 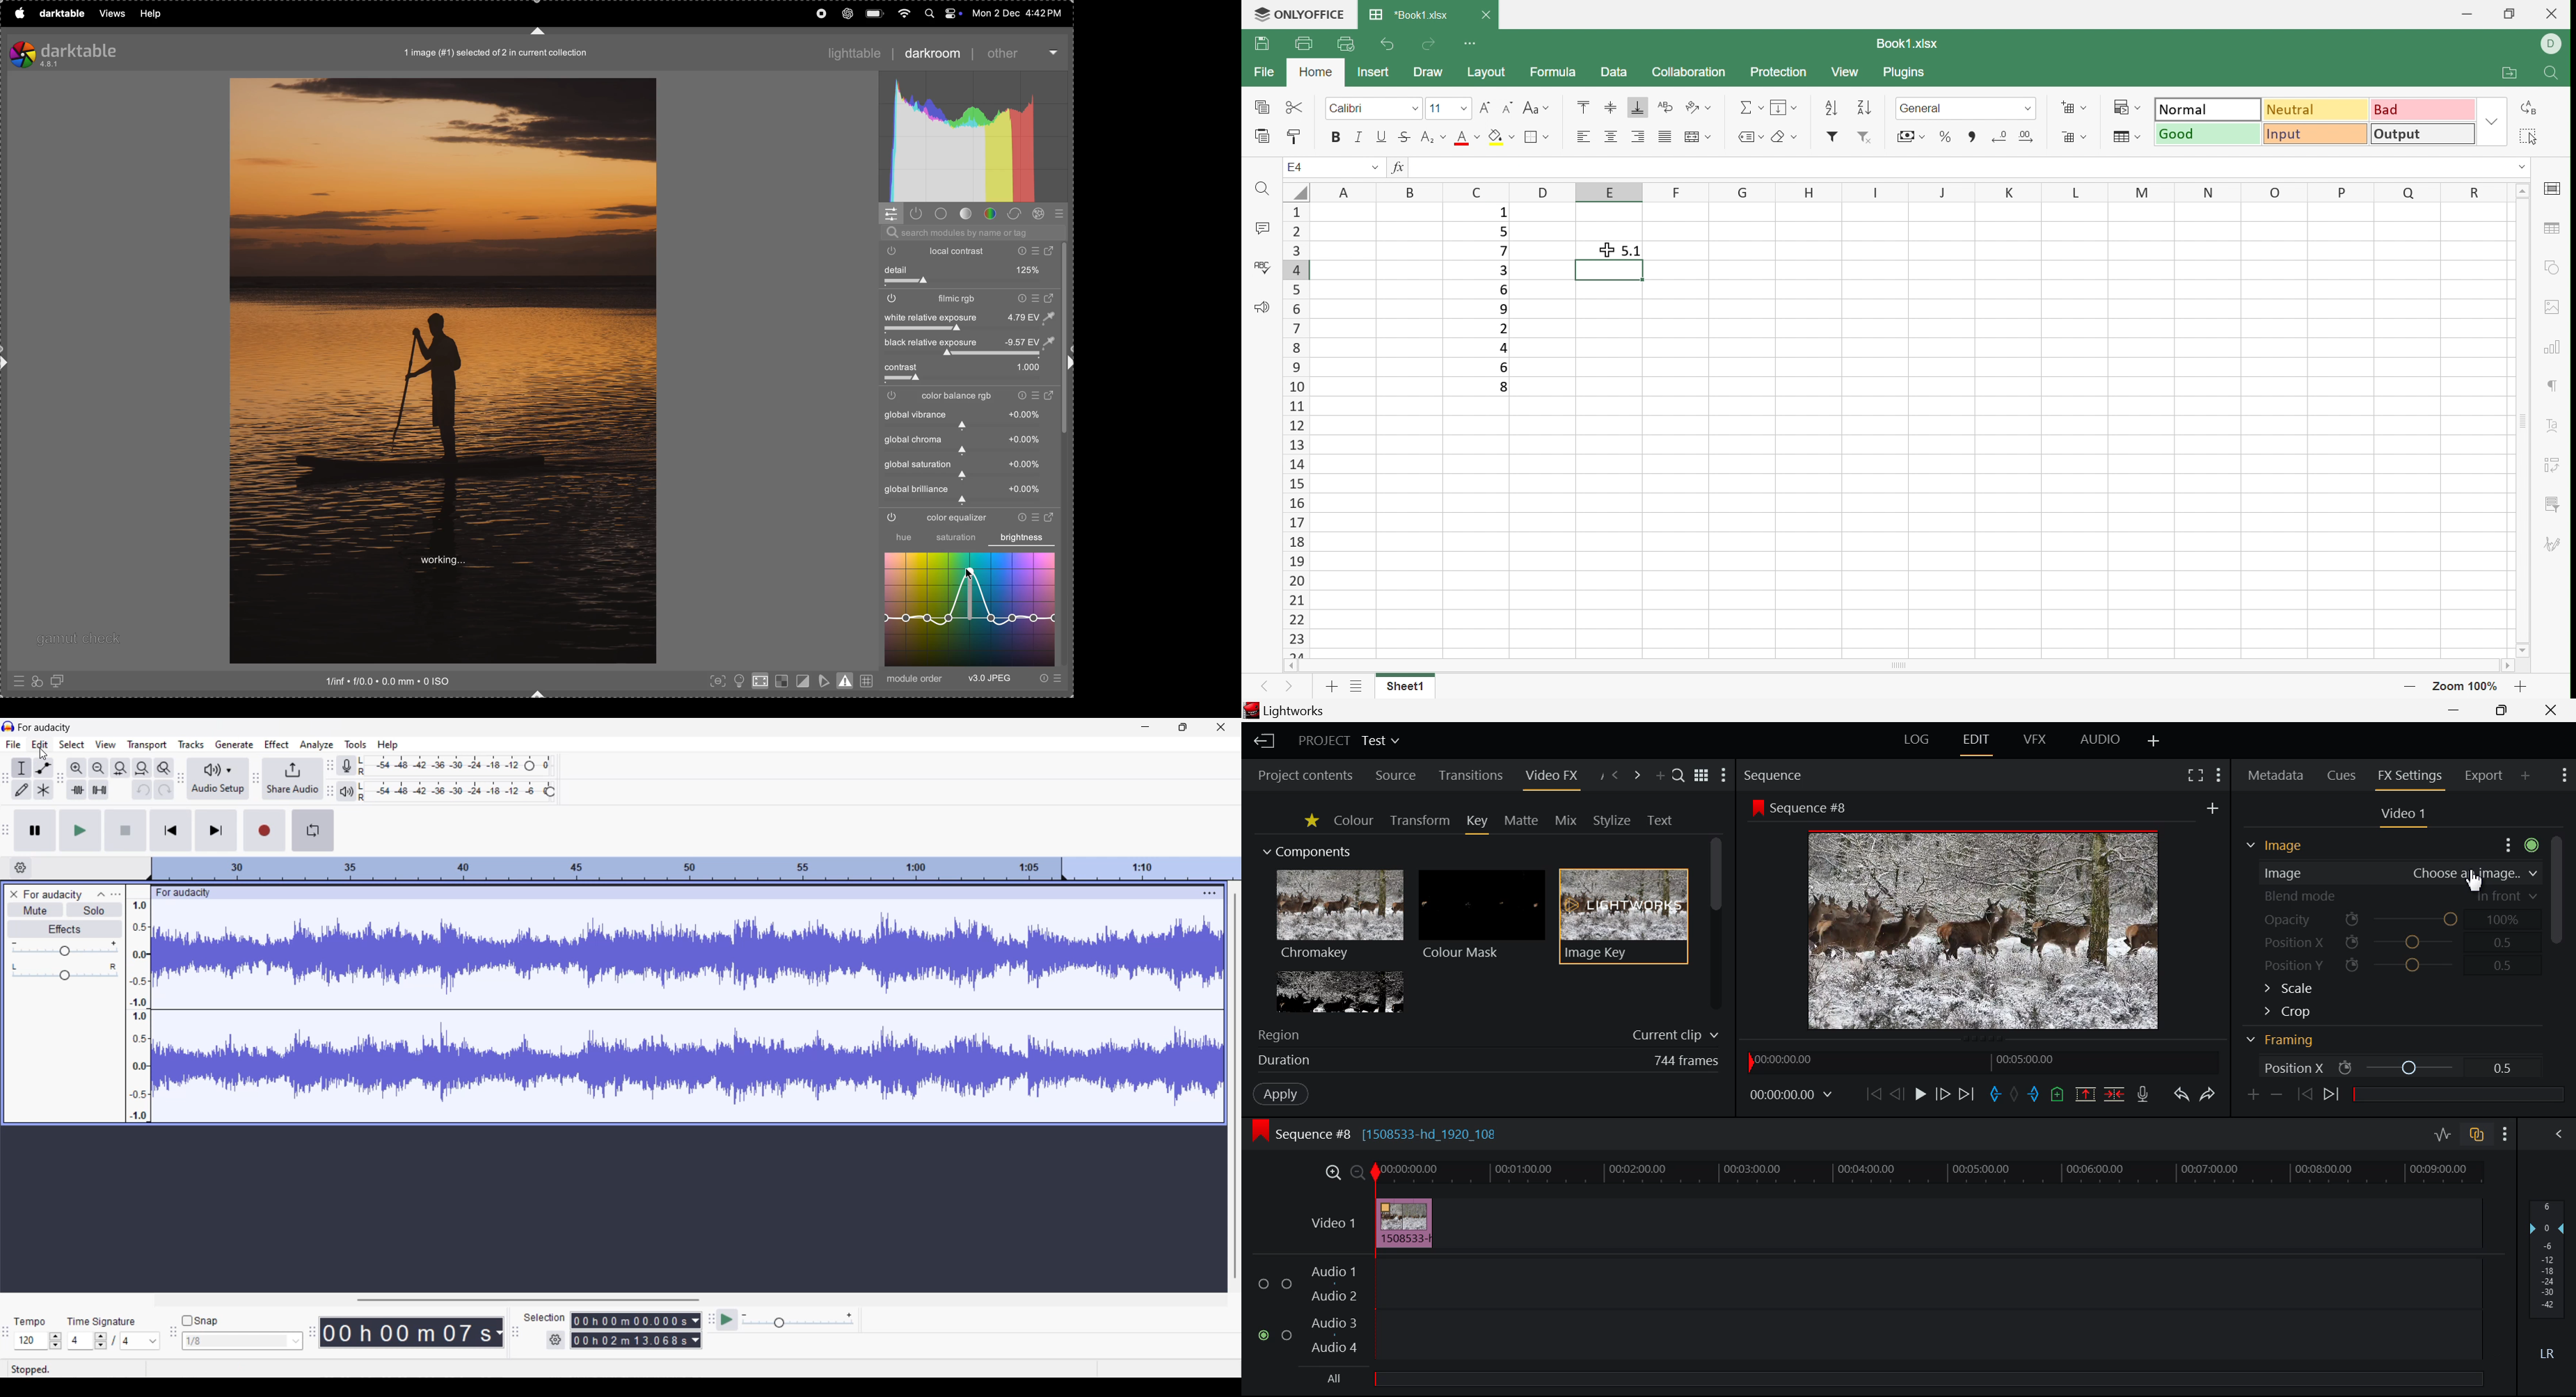 I want to click on Scroll Left, so click(x=1292, y=664).